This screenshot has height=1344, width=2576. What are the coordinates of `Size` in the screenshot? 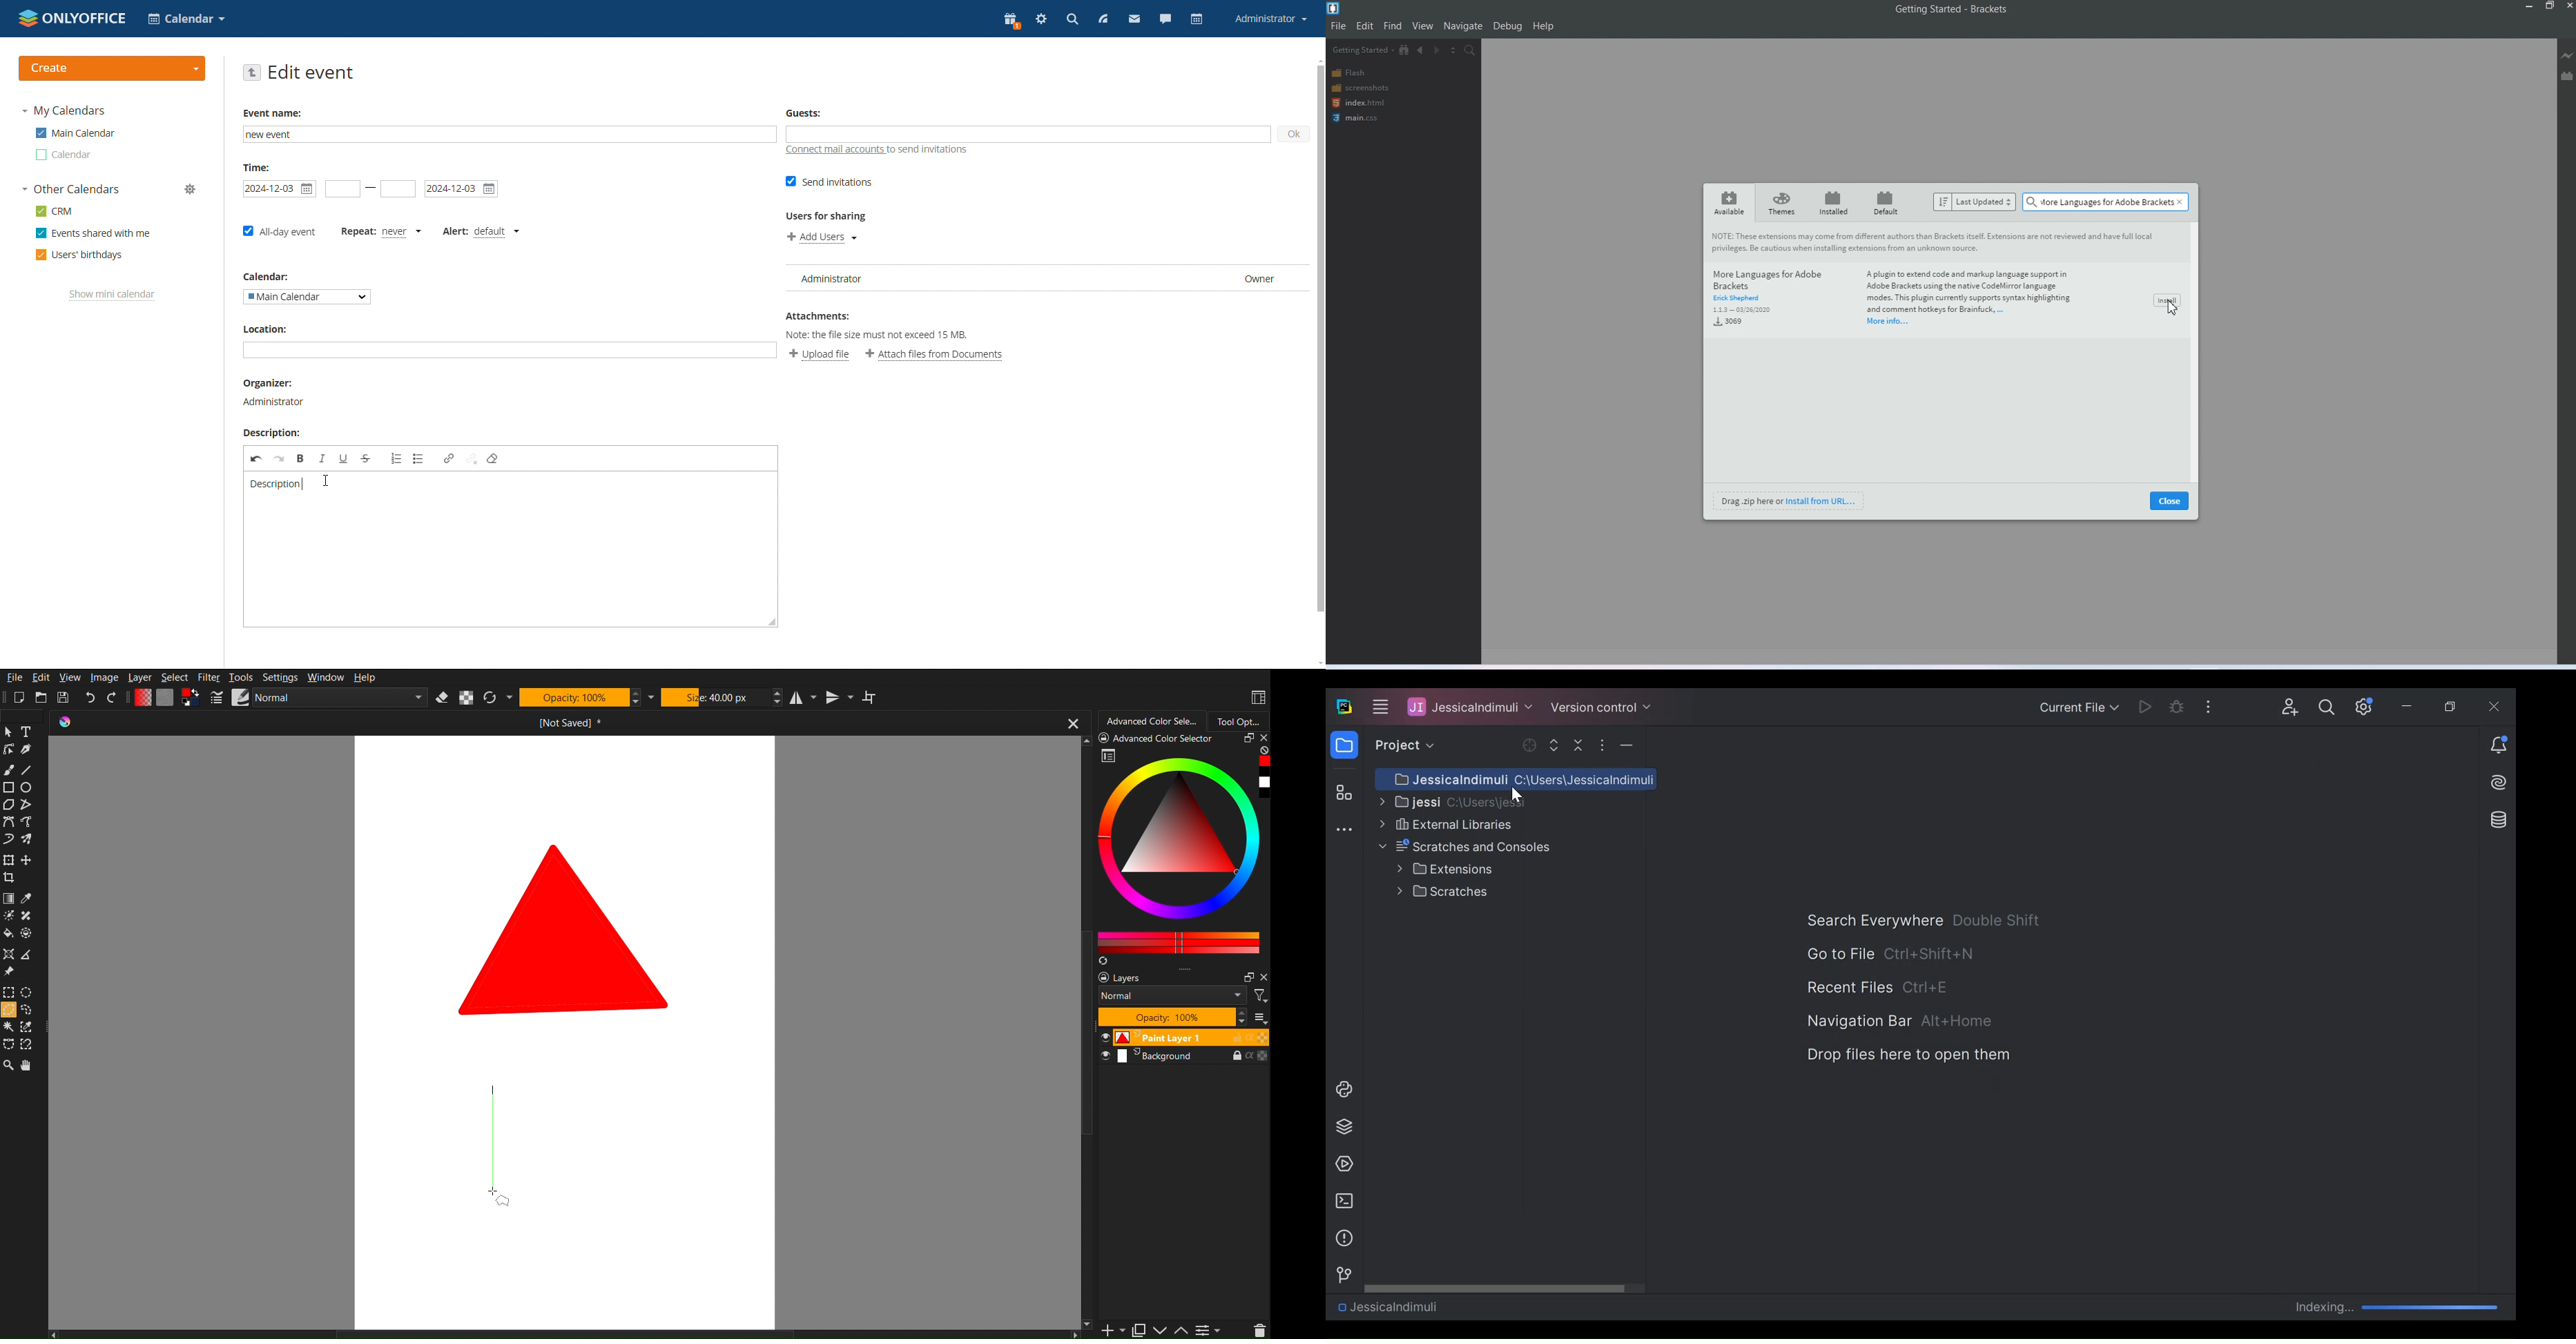 It's located at (716, 698).